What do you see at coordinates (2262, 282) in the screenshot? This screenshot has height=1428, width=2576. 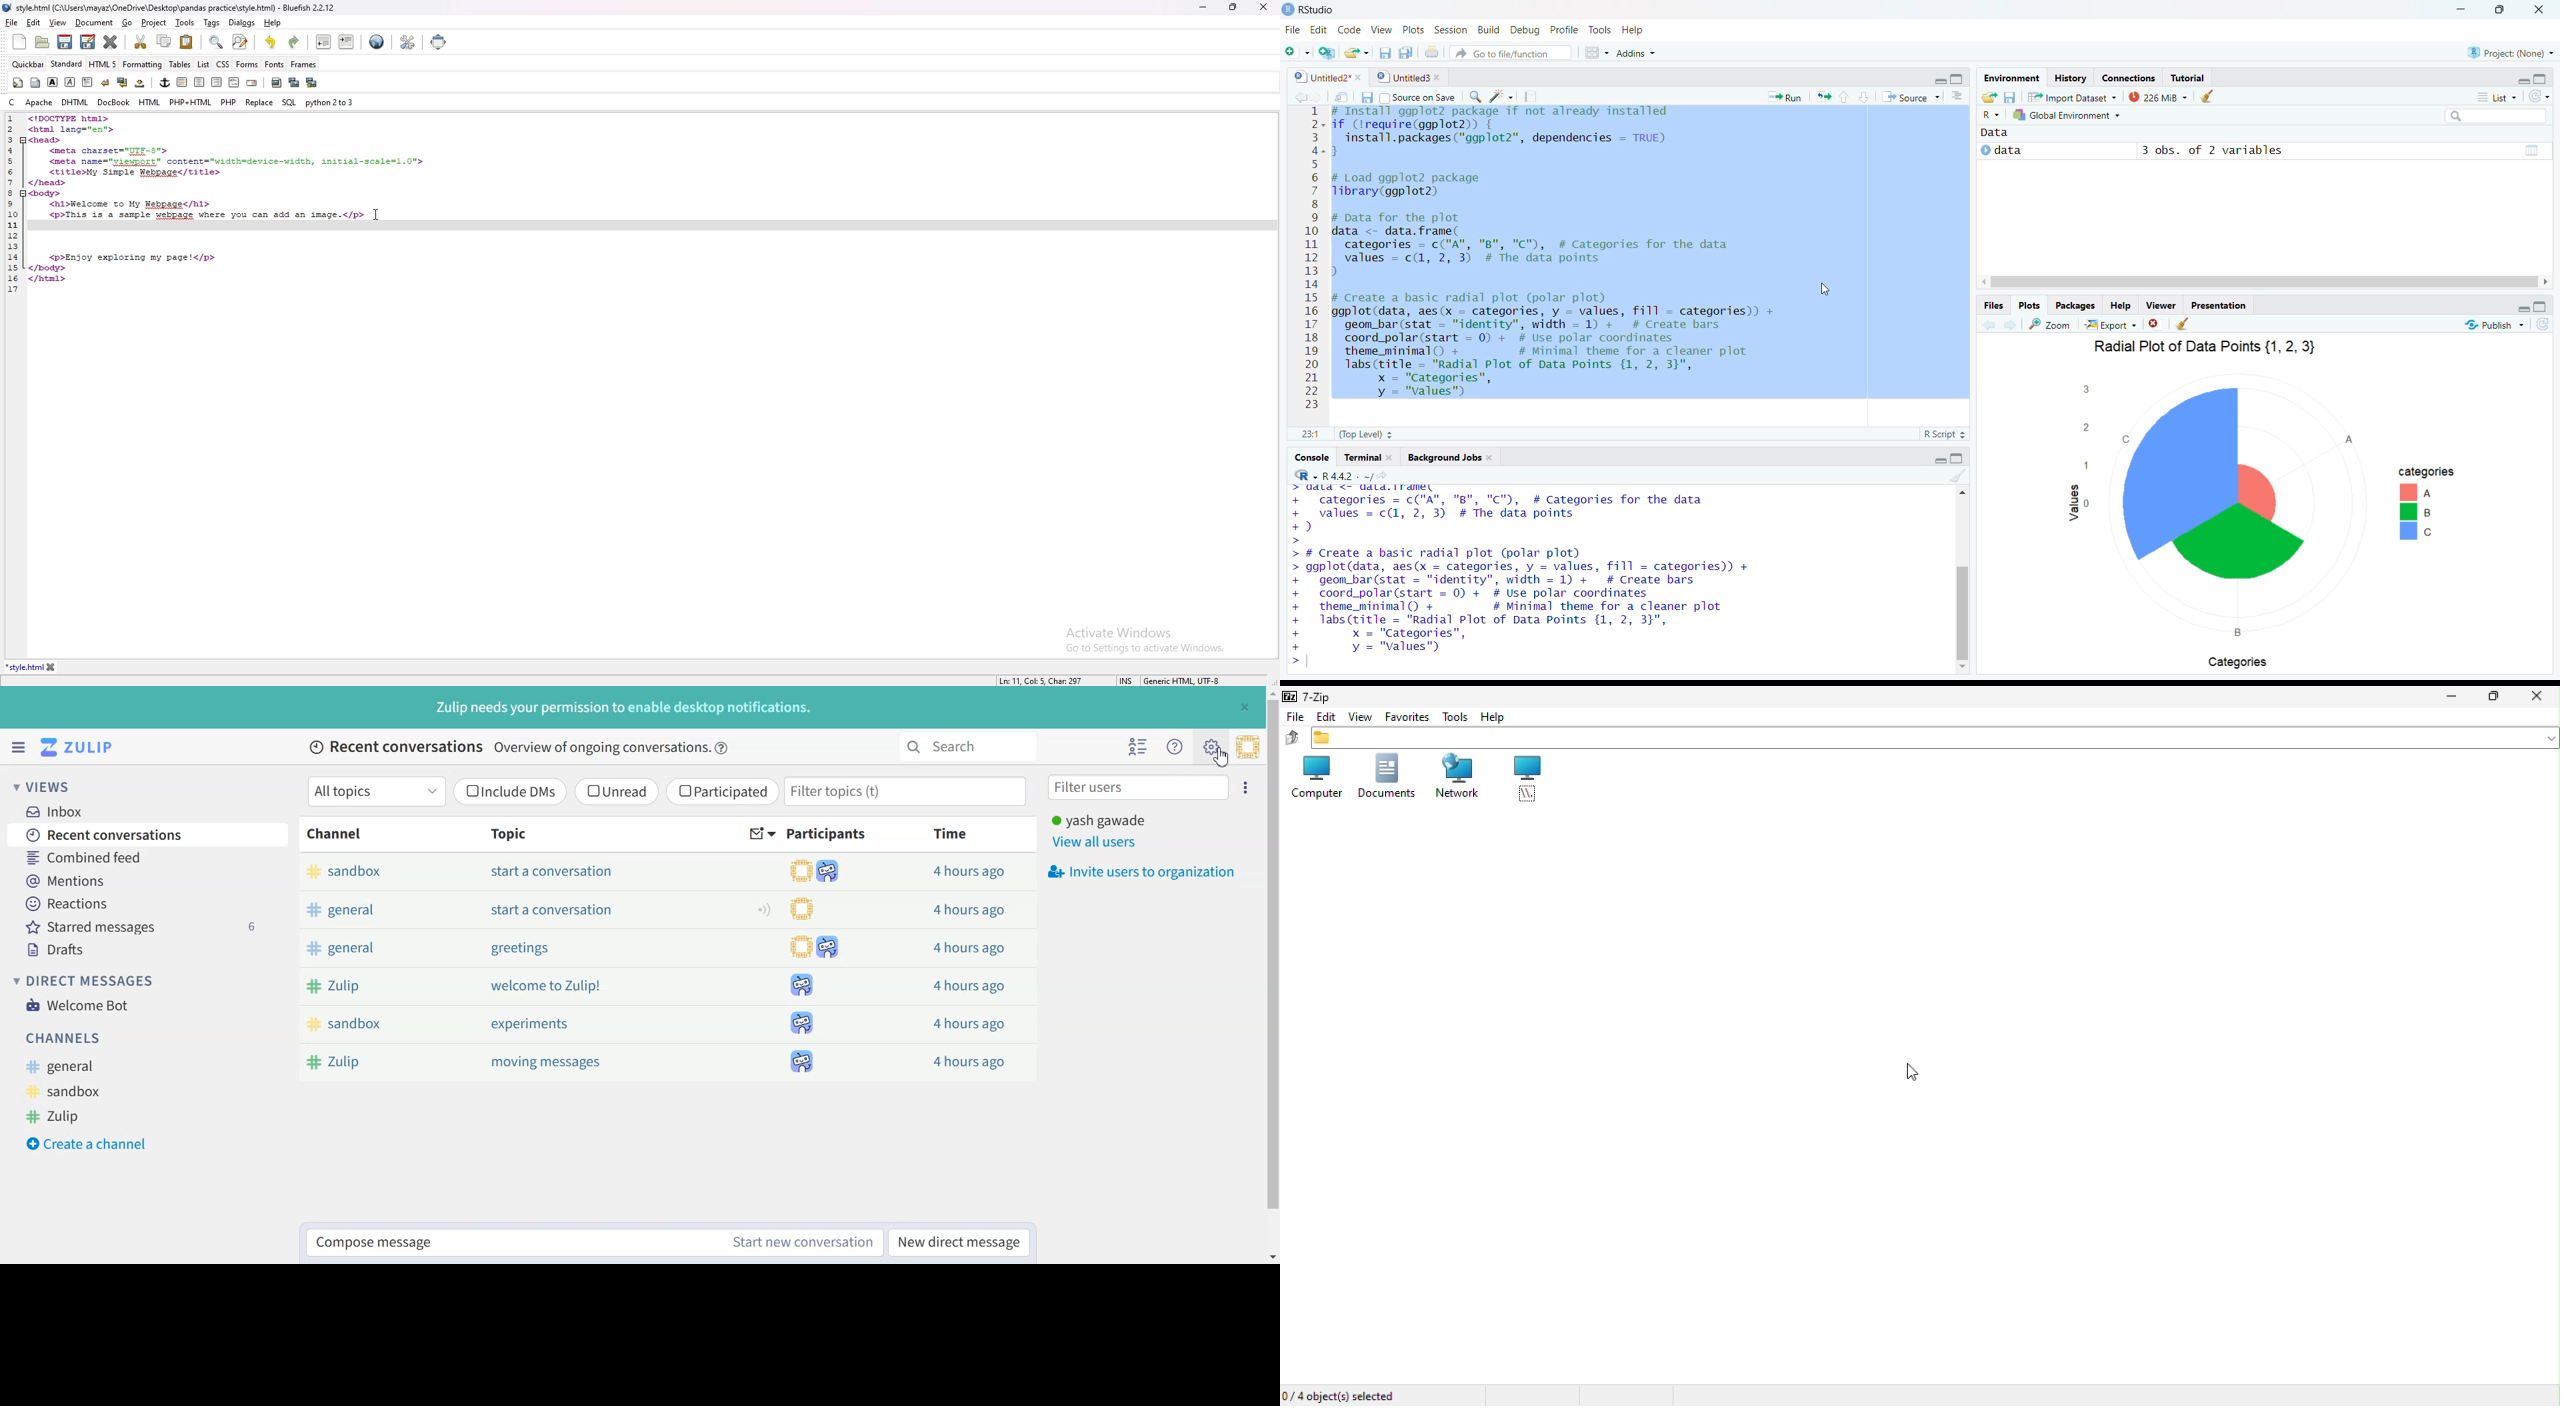 I see `Scroll bar` at bounding box center [2262, 282].